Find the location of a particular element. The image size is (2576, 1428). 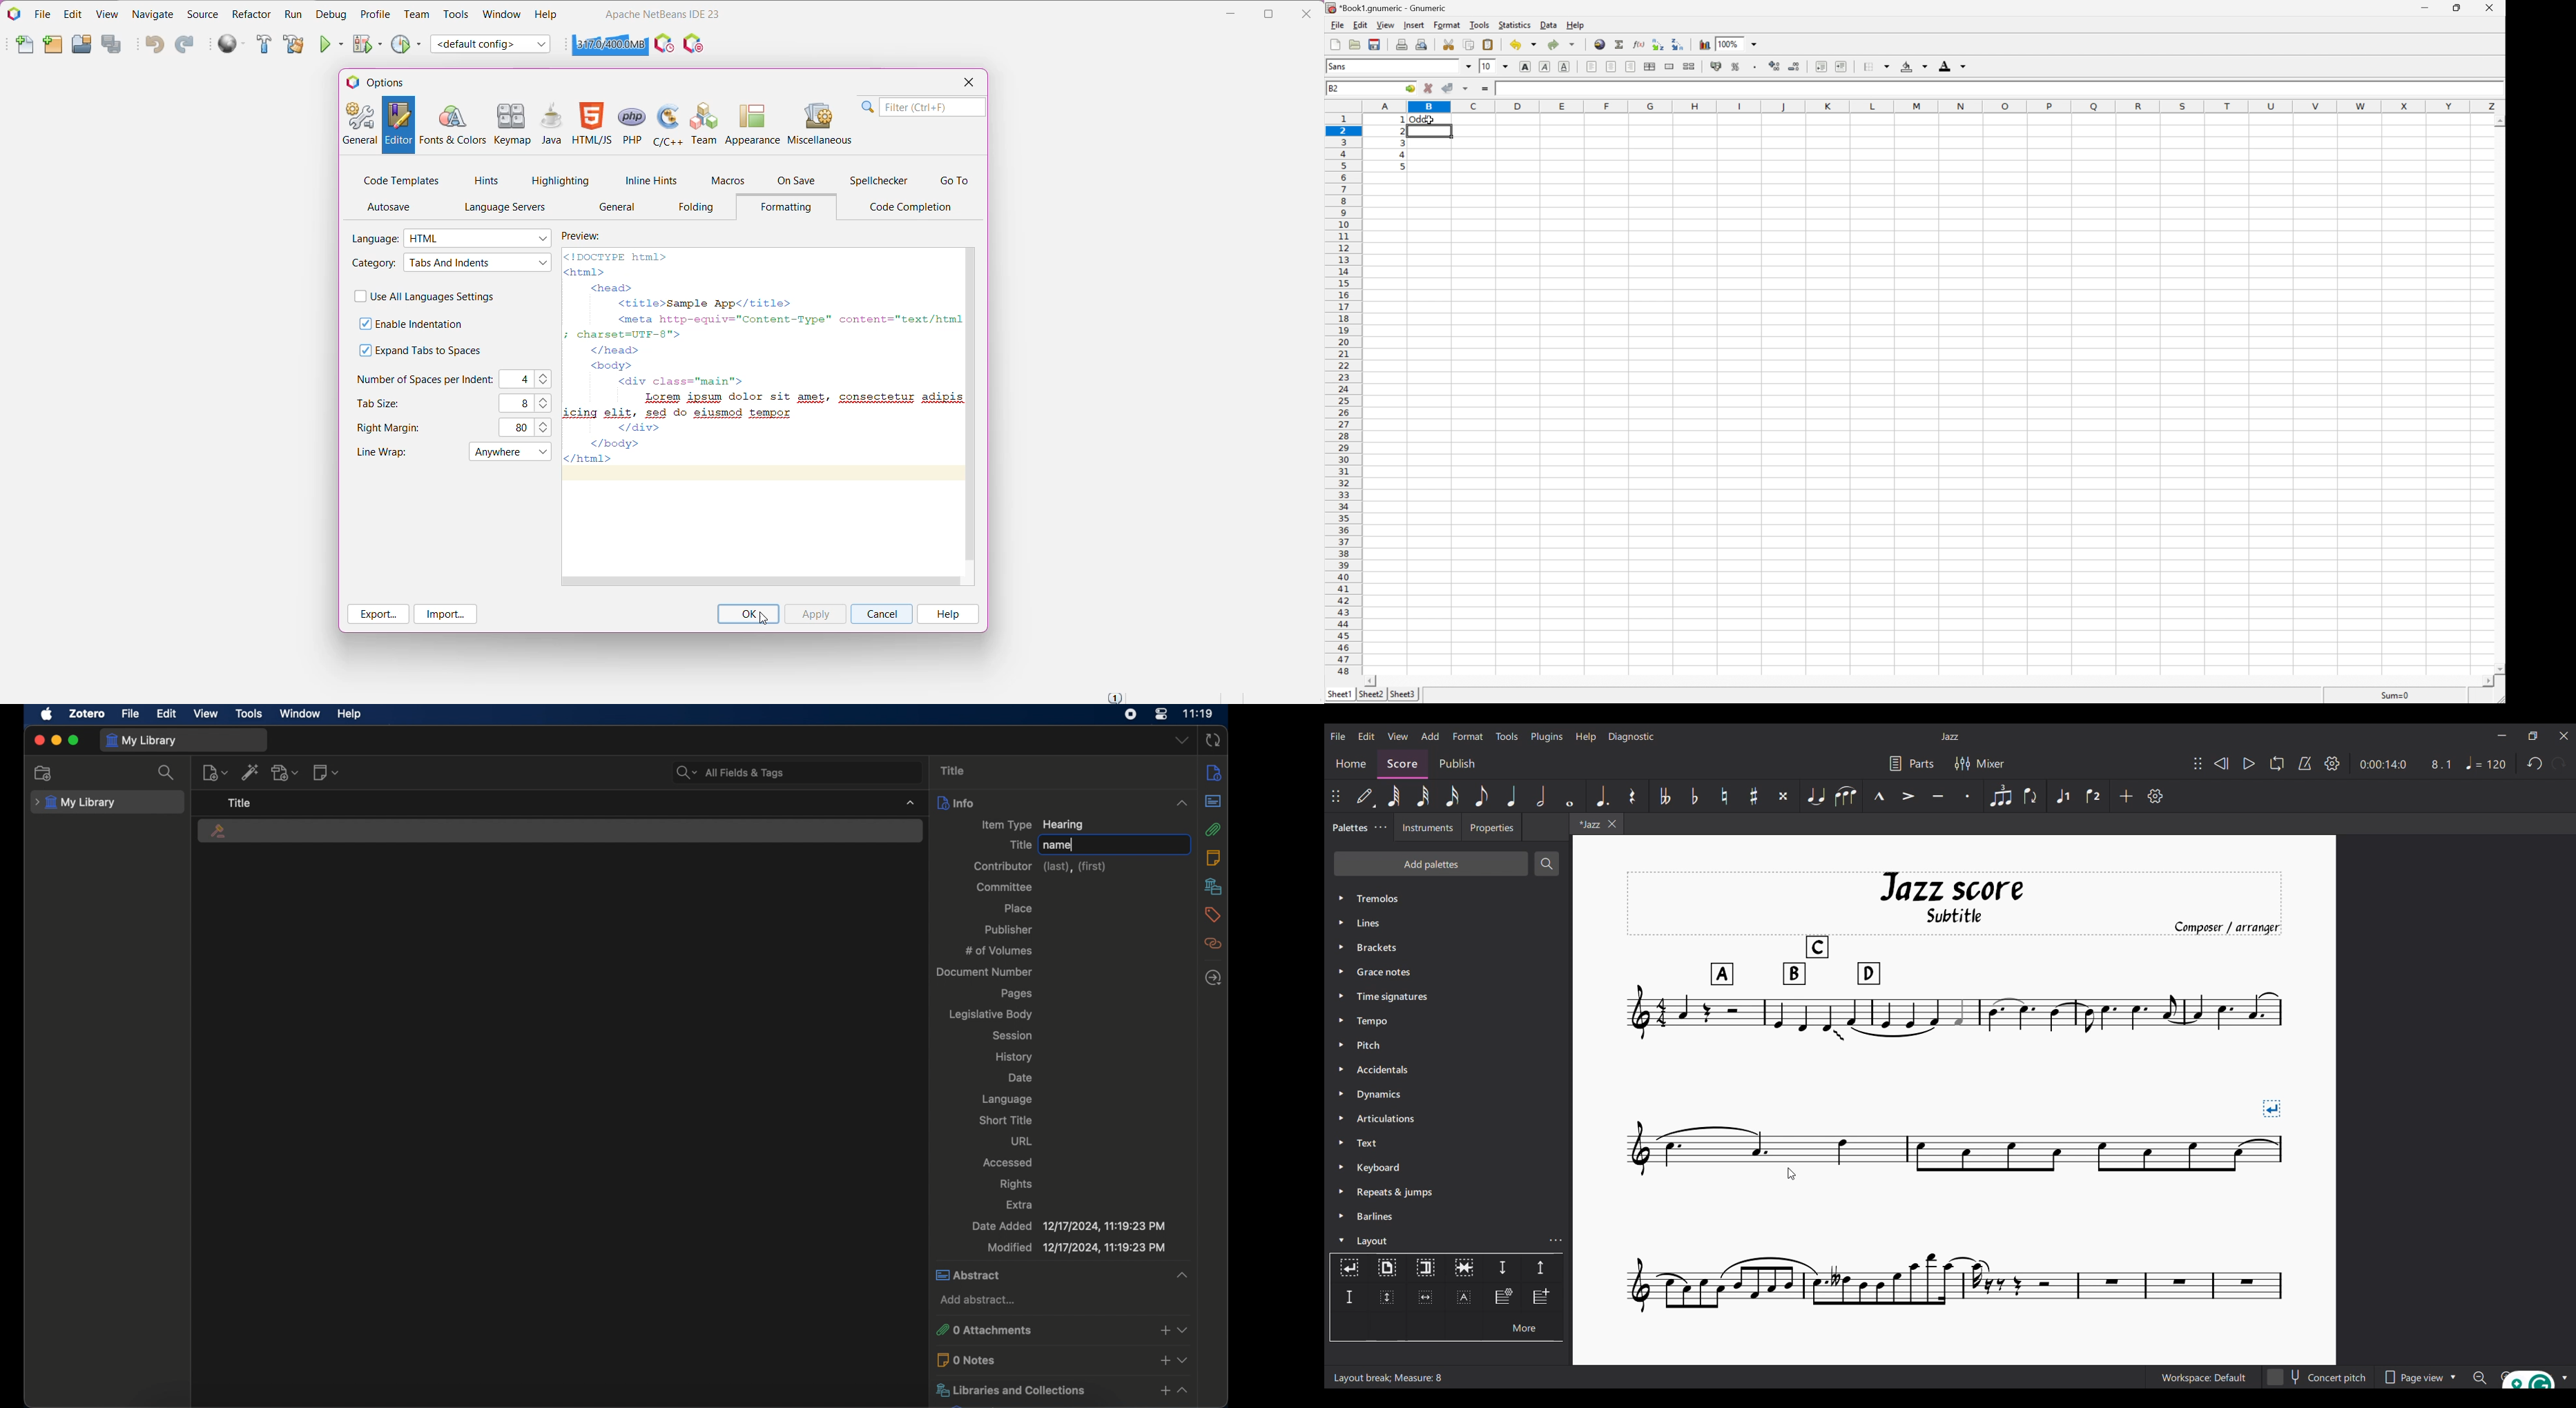

add item by identifier is located at coordinates (250, 772).